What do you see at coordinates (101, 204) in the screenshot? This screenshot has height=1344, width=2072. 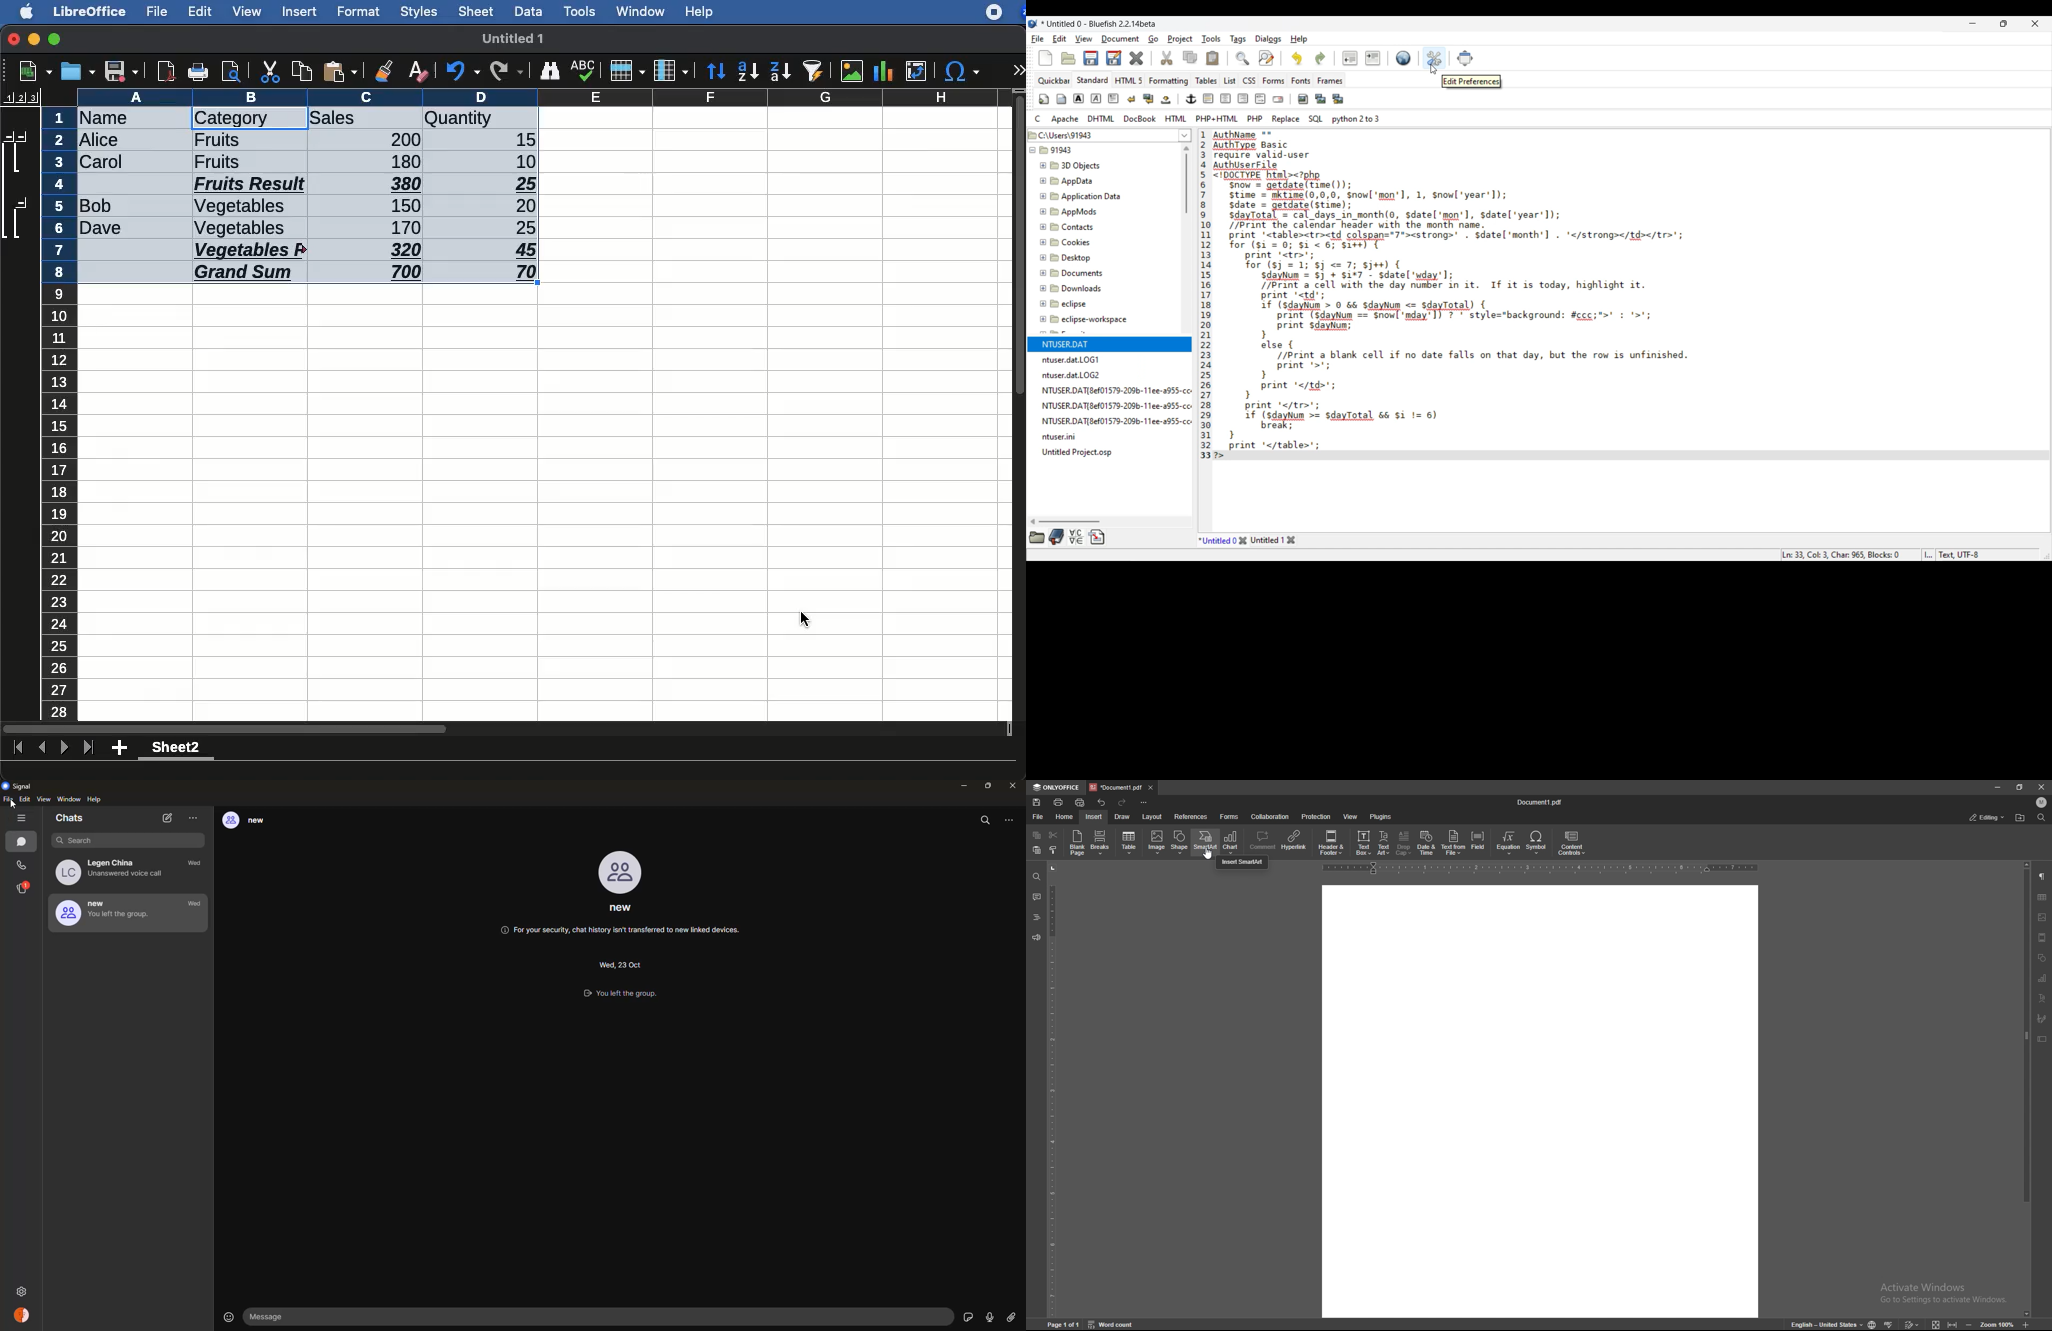 I see `Bob` at bounding box center [101, 204].